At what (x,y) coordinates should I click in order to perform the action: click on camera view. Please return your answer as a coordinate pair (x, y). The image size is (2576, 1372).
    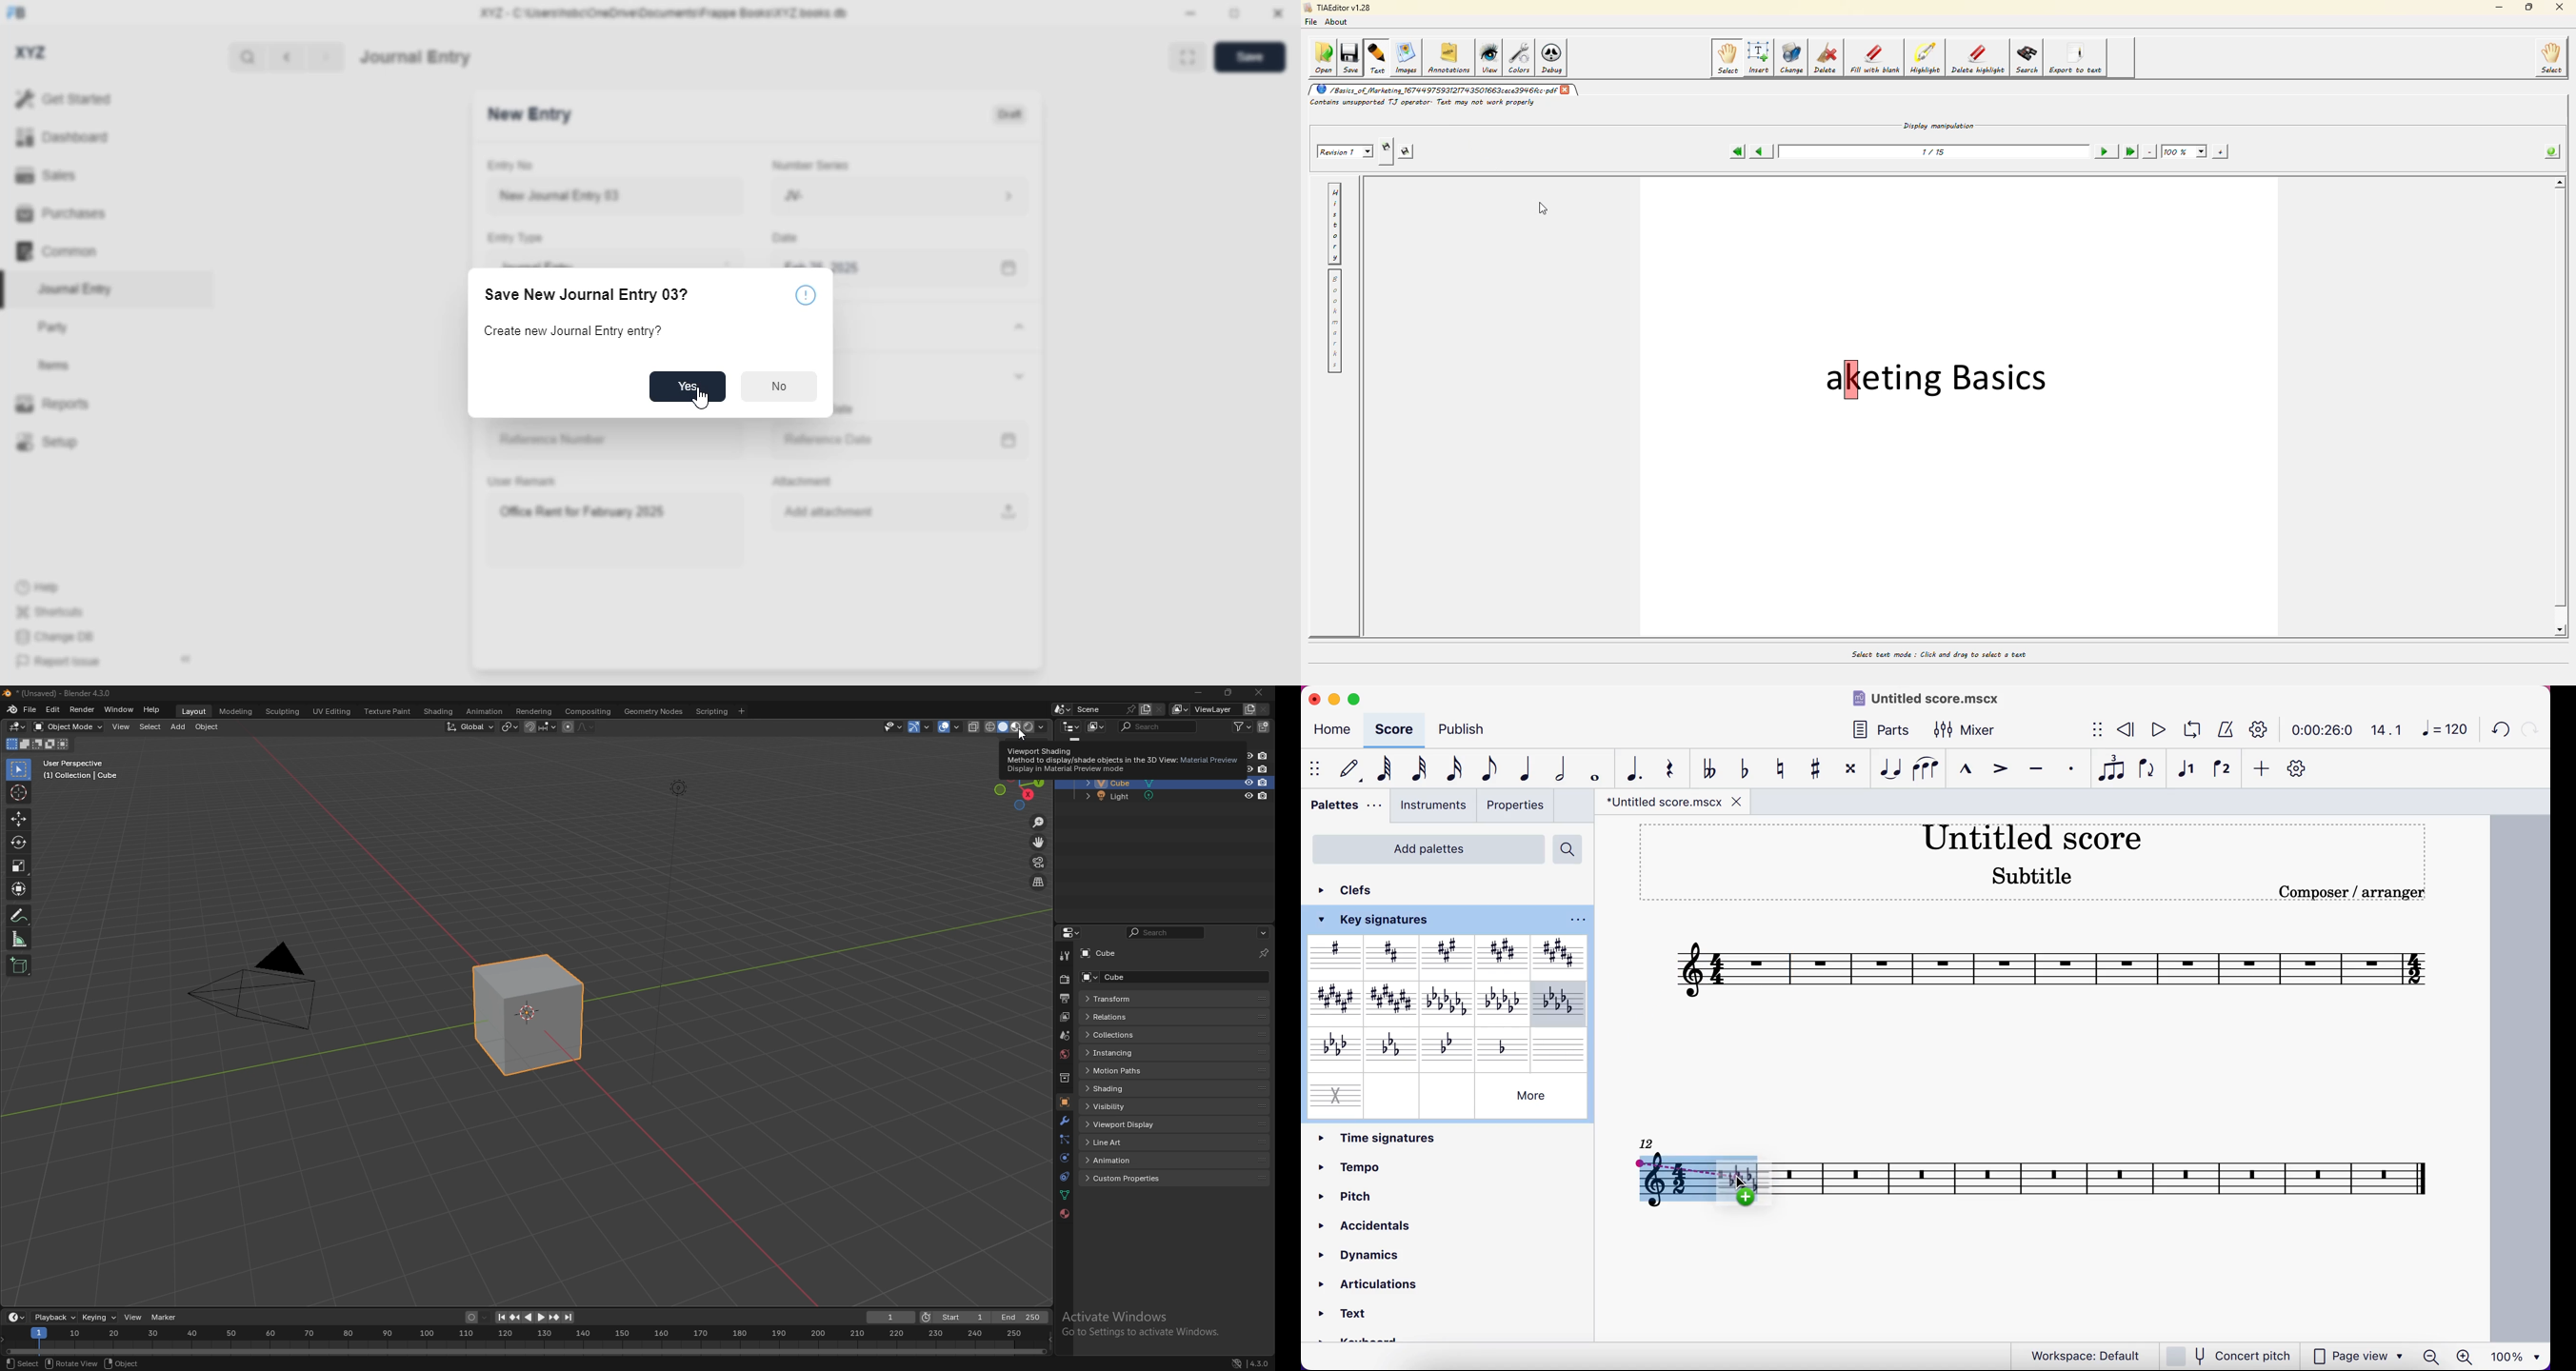
    Looking at the image, I should click on (1039, 862).